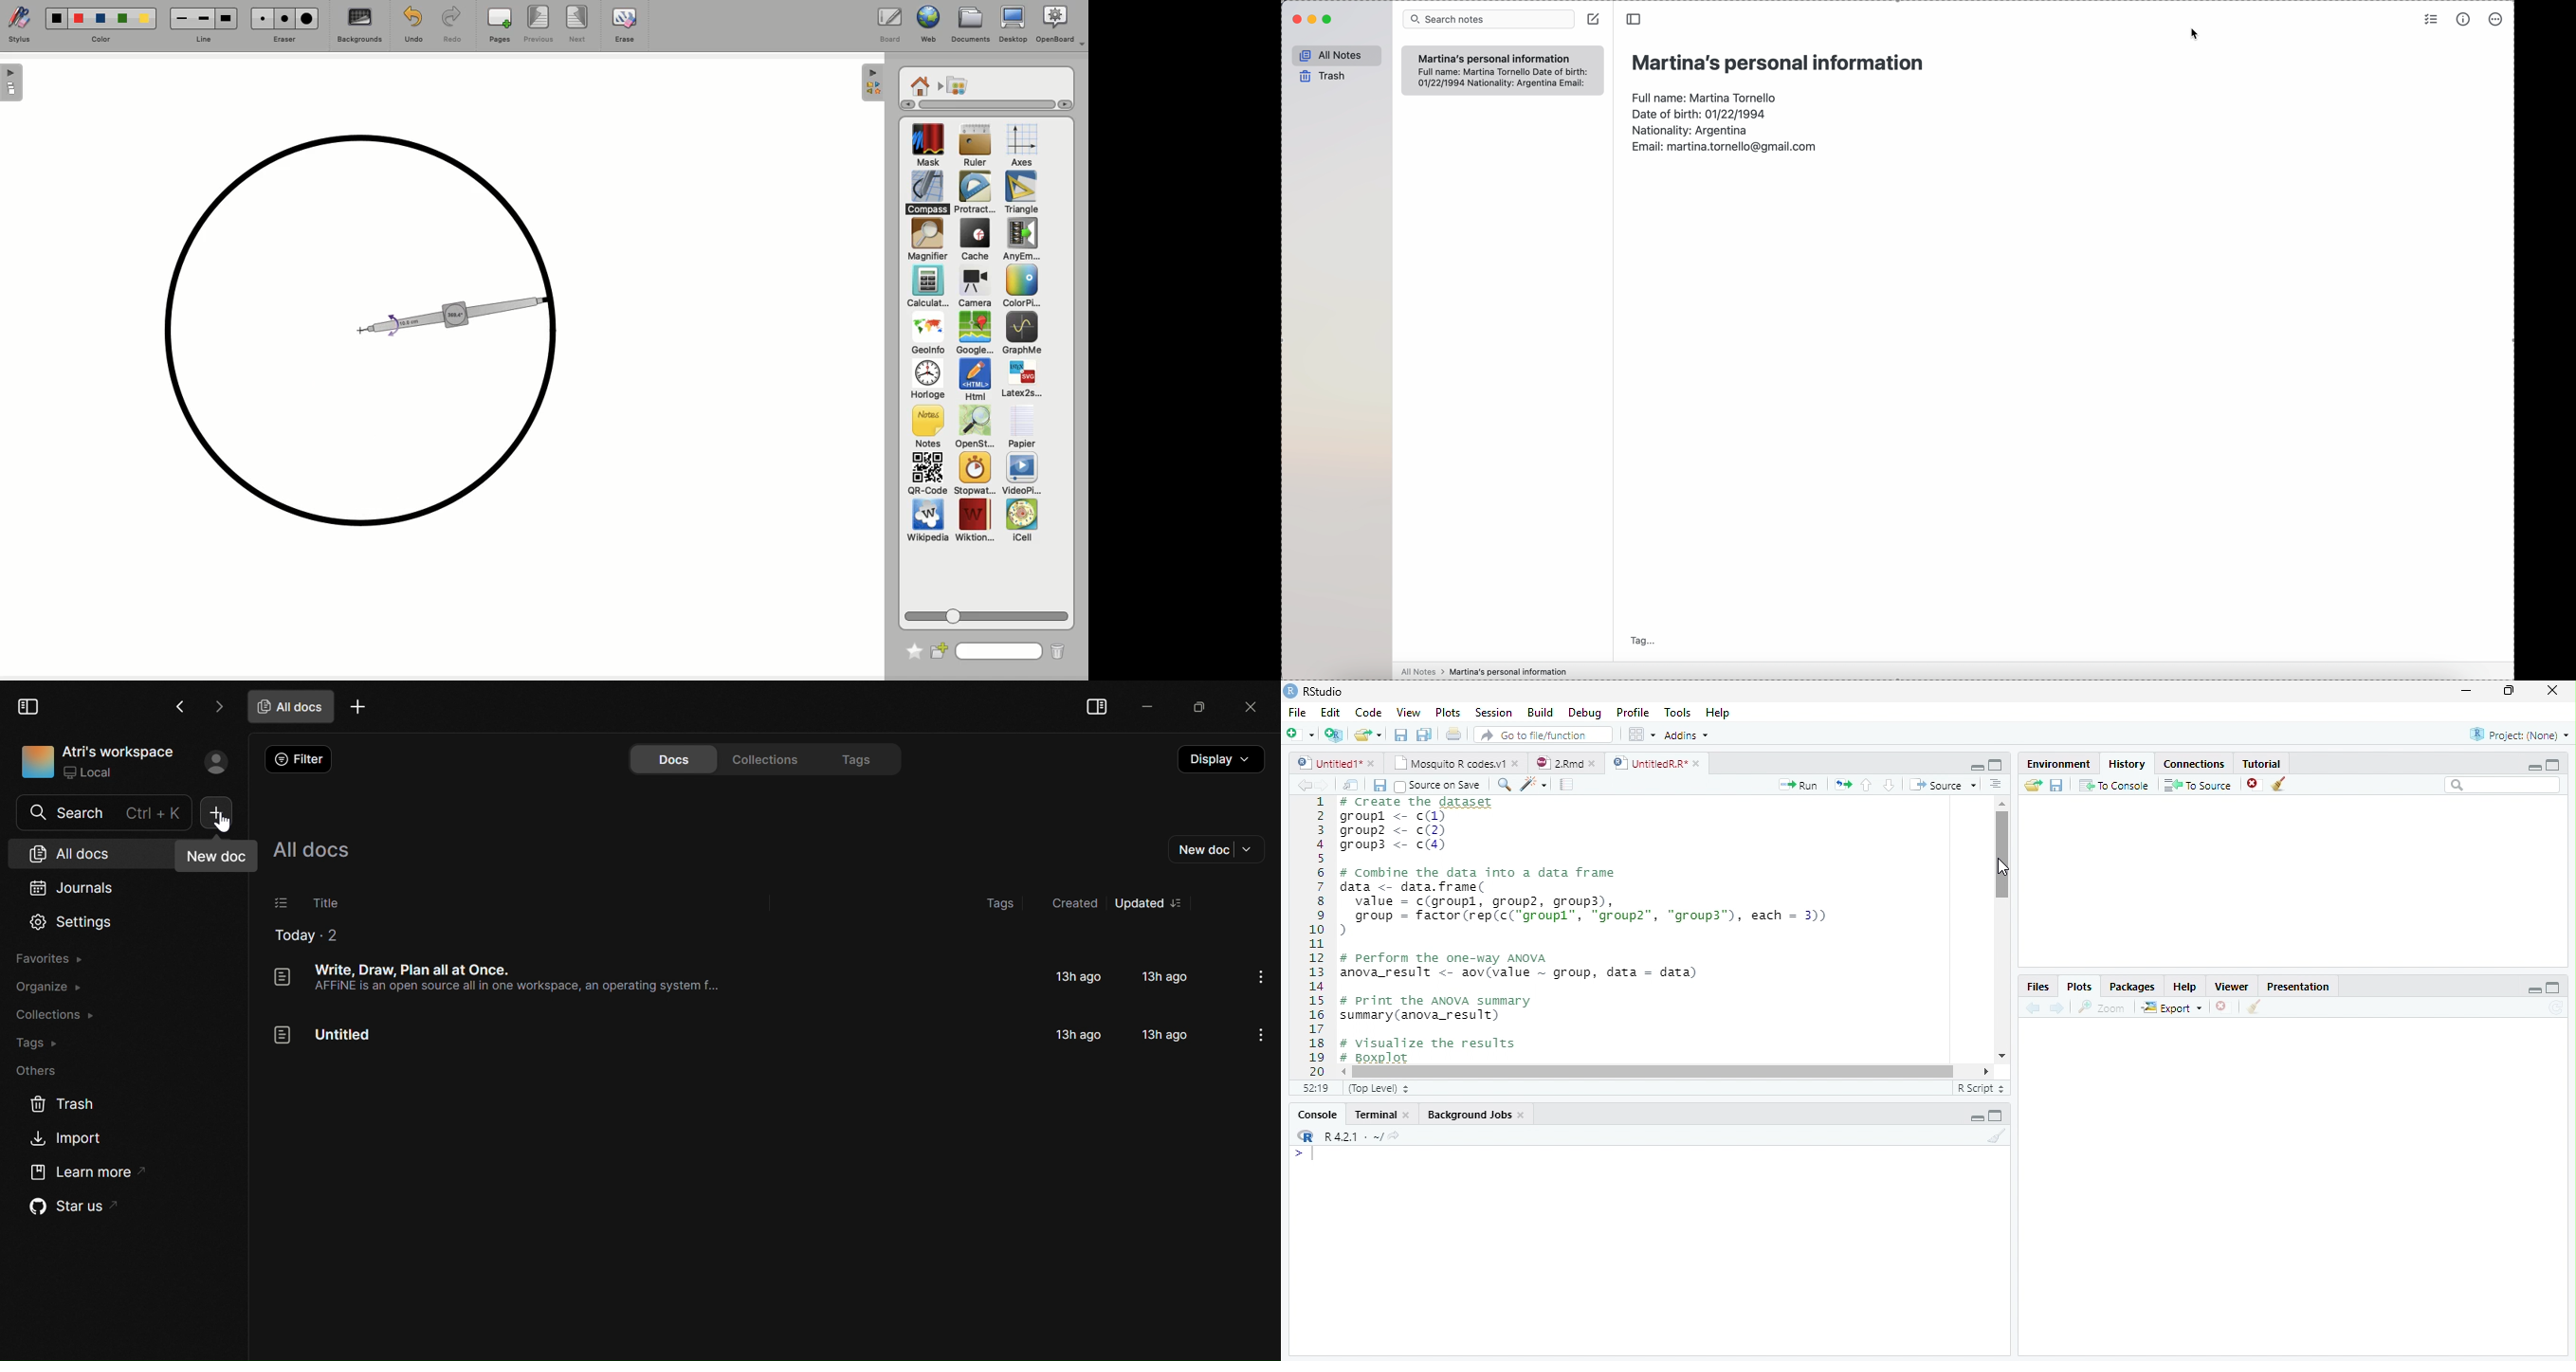 The height and width of the screenshot is (1372, 2576). Describe the element at coordinates (2531, 767) in the screenshot. I see `Minimize` at that location.